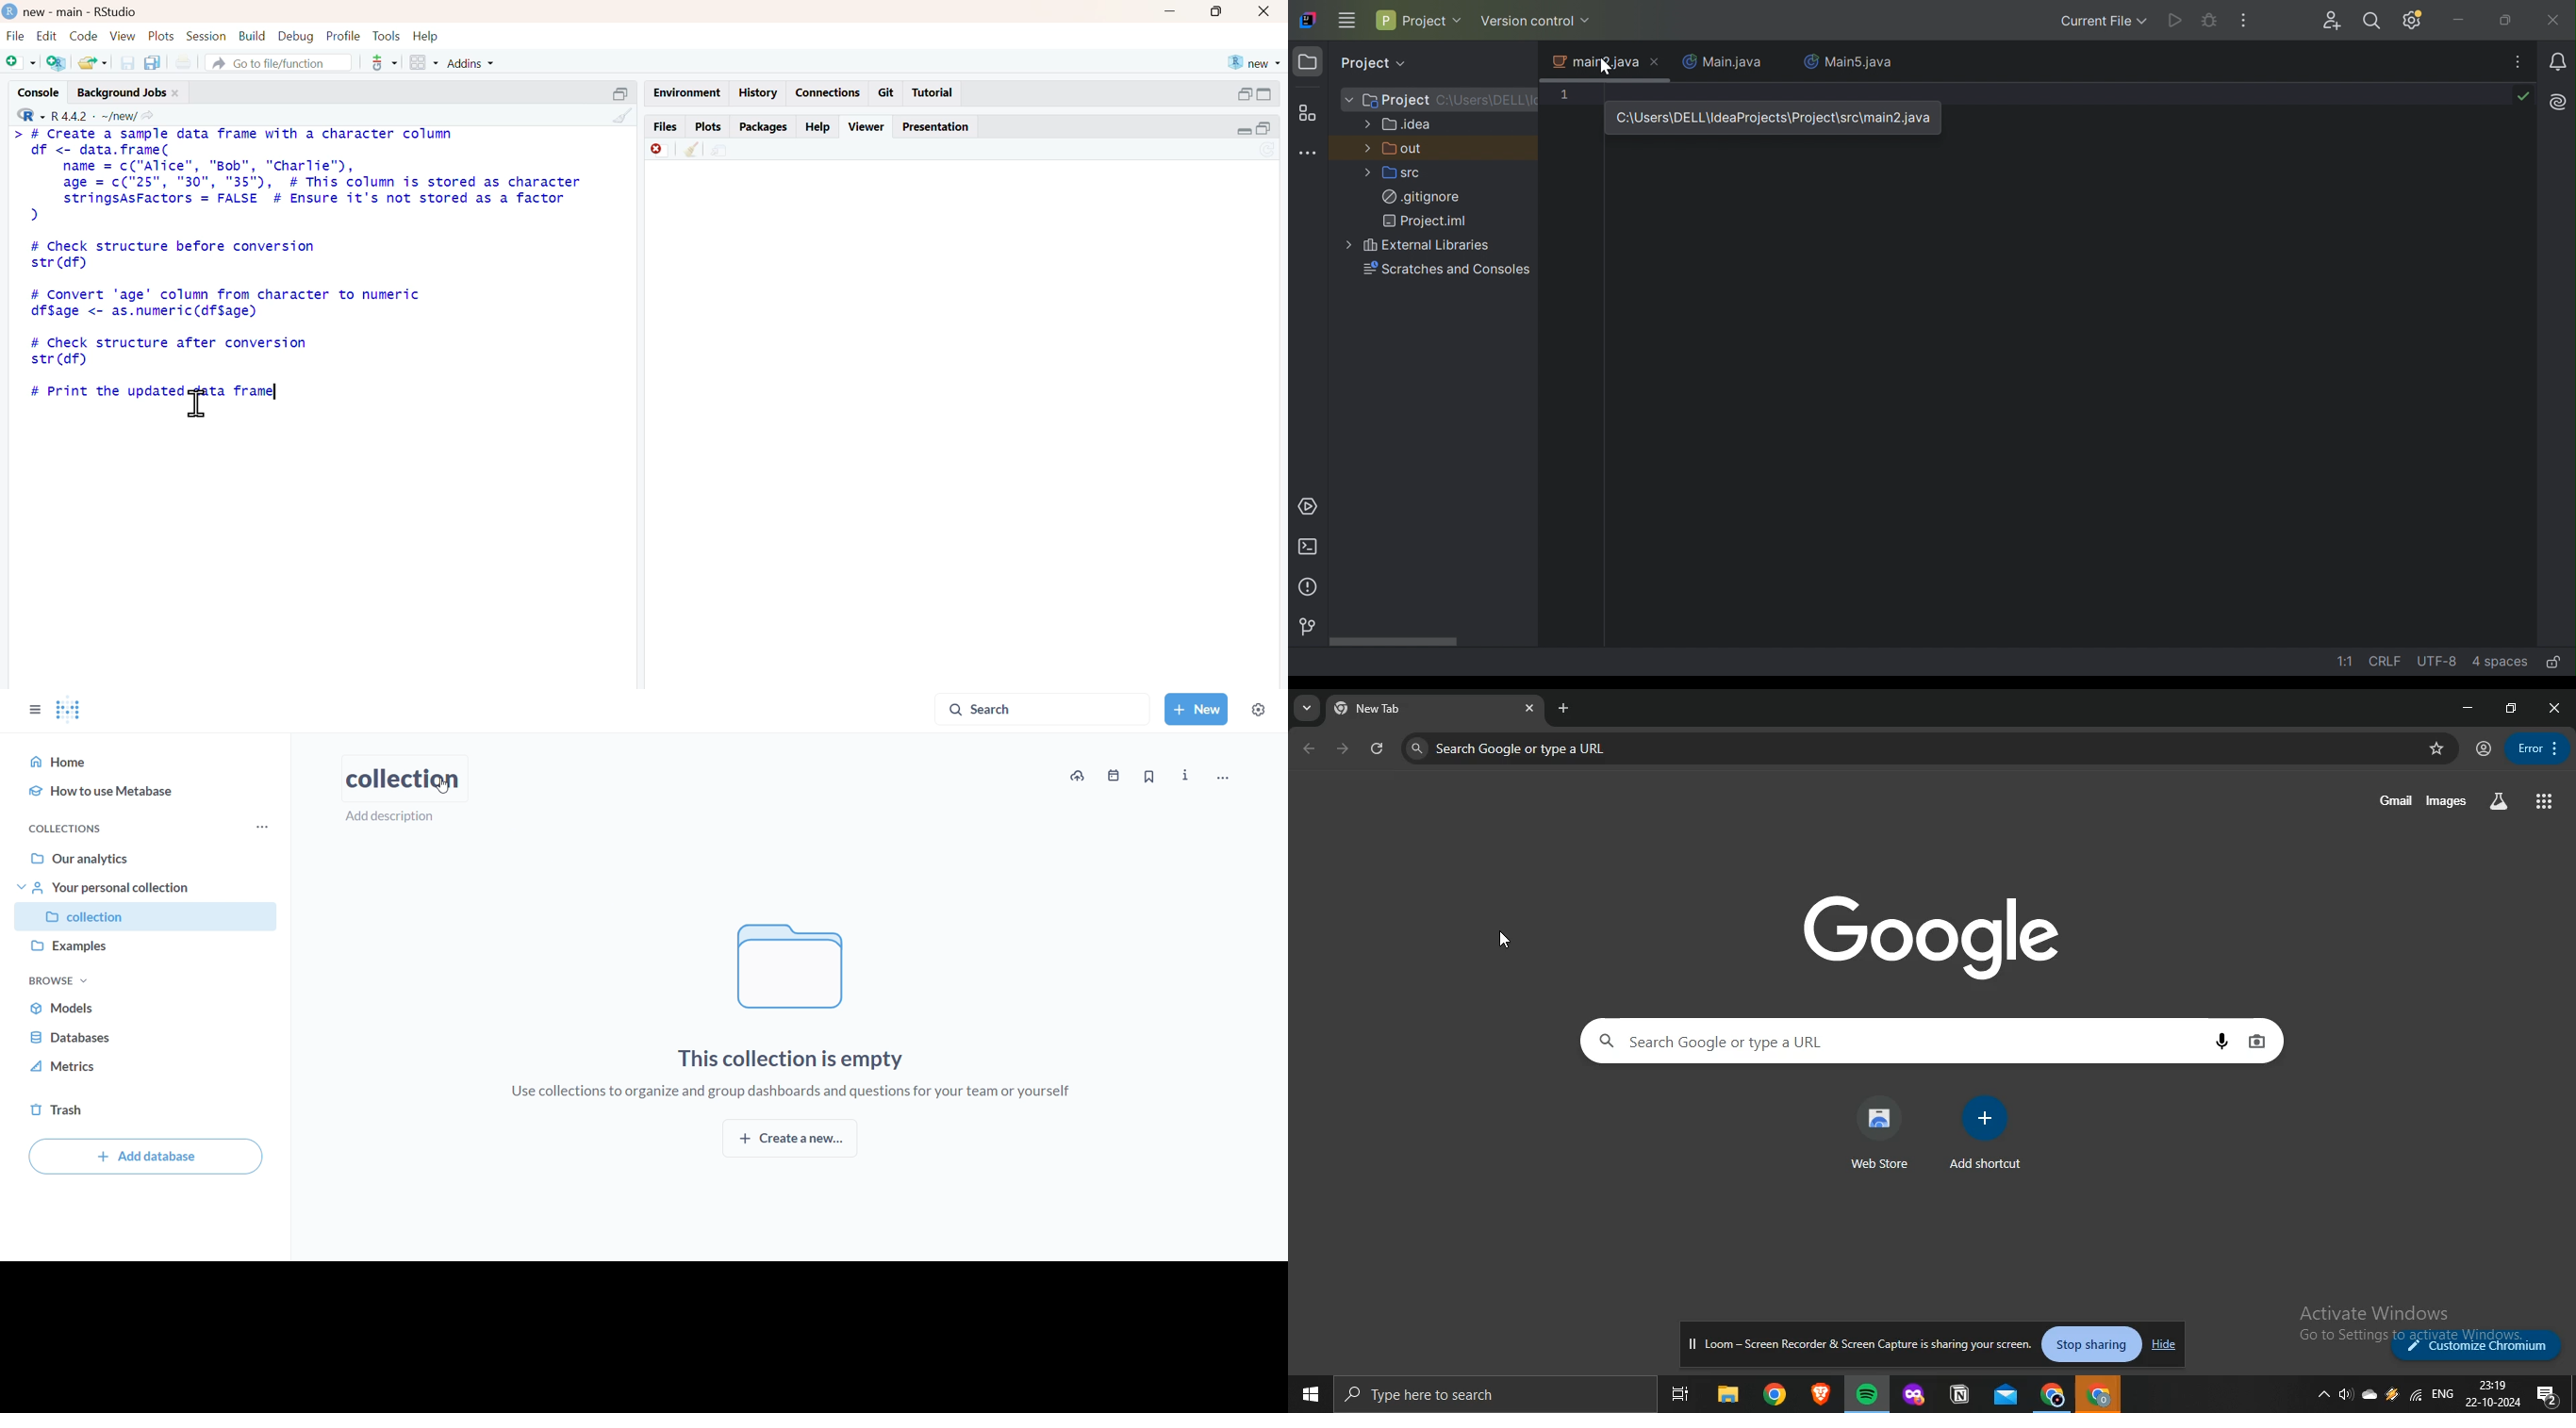 The width and height of the screenshot is (2576, 1428). Describe the element at coordinates (1077, 776) in the screenshot. I see `upload data to new collection ` at that location.